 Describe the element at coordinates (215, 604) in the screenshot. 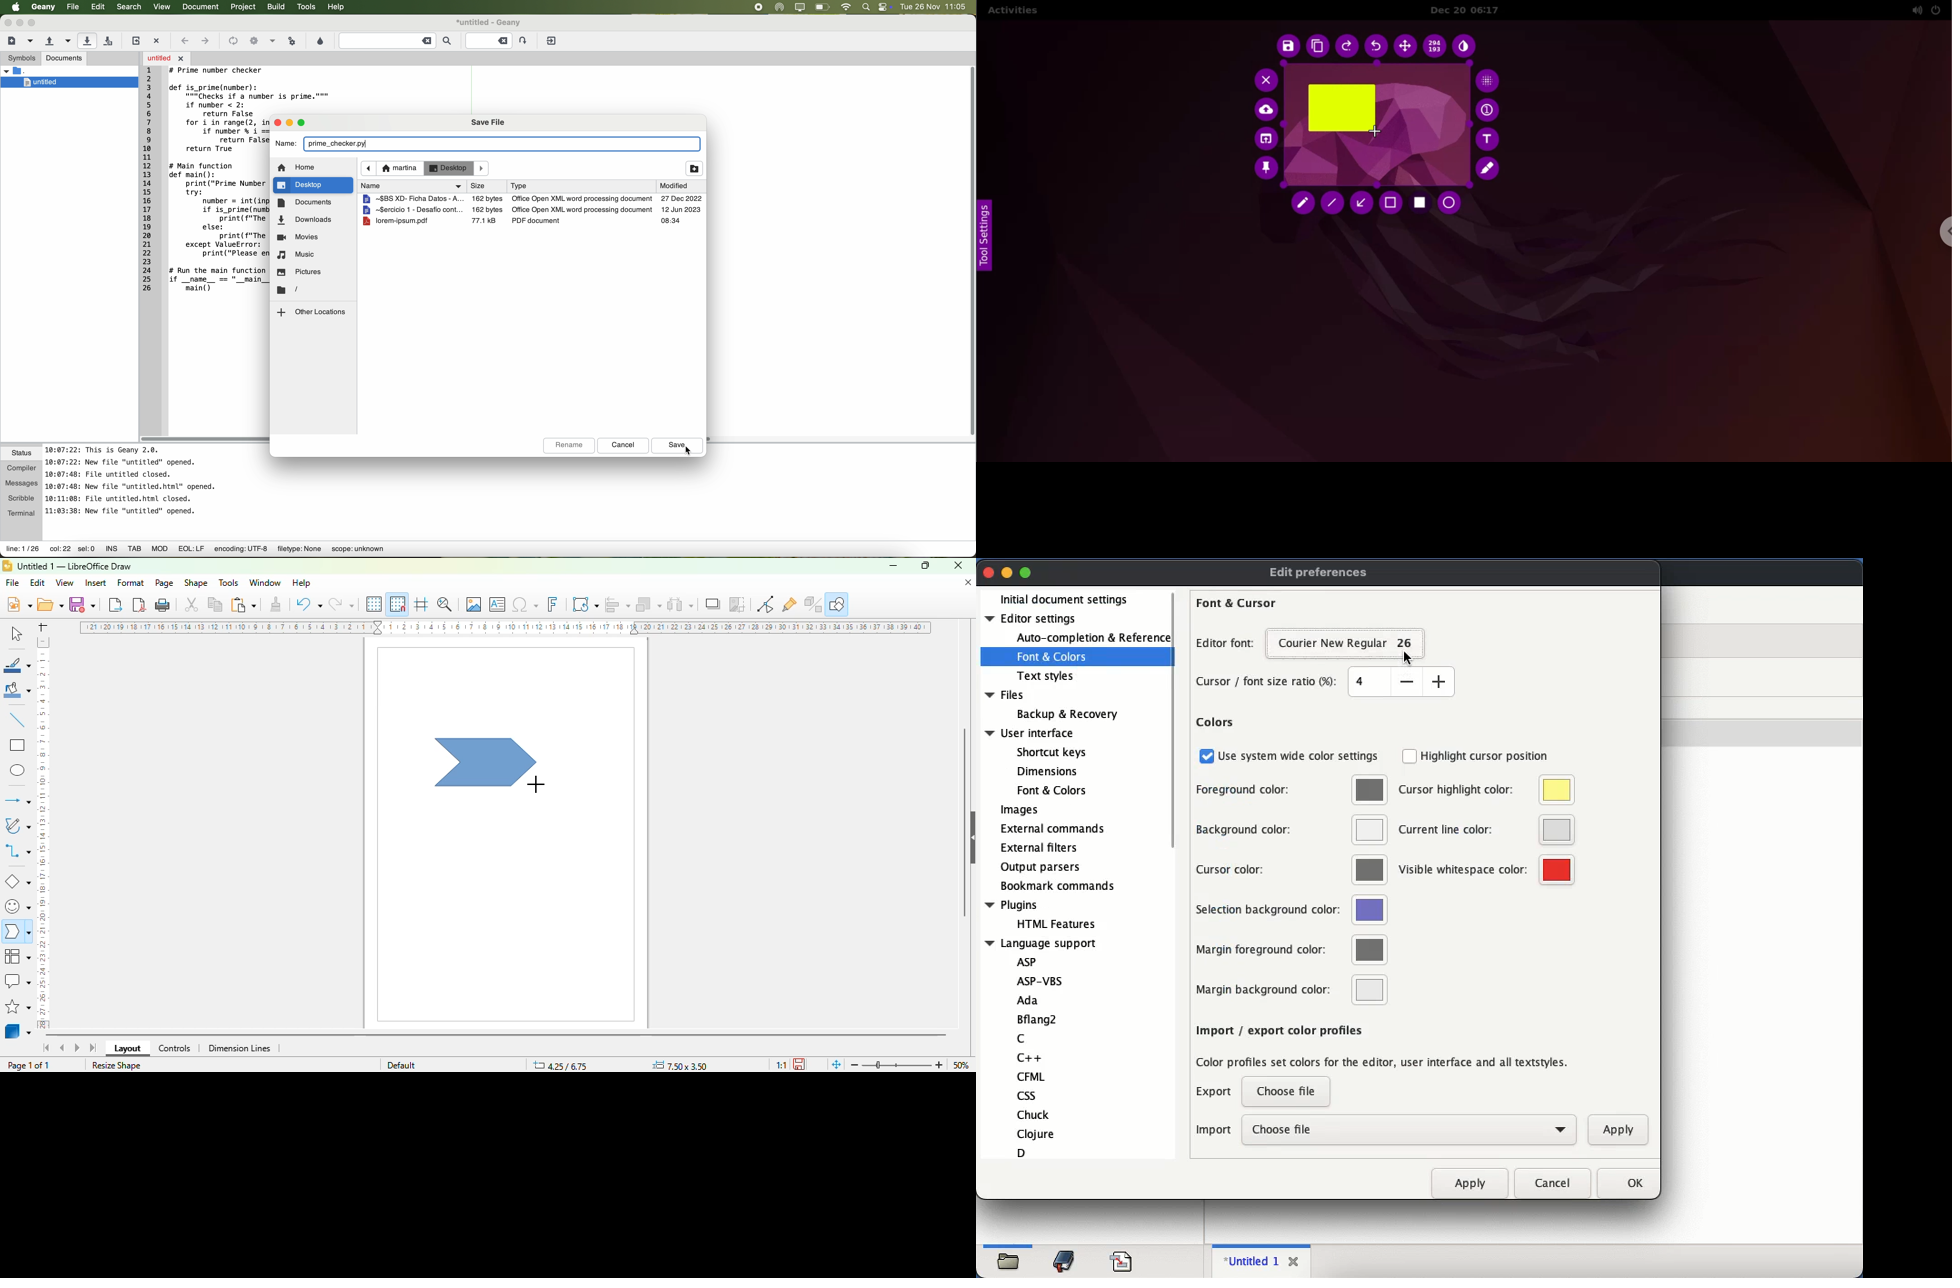

I see `copy` at that location.